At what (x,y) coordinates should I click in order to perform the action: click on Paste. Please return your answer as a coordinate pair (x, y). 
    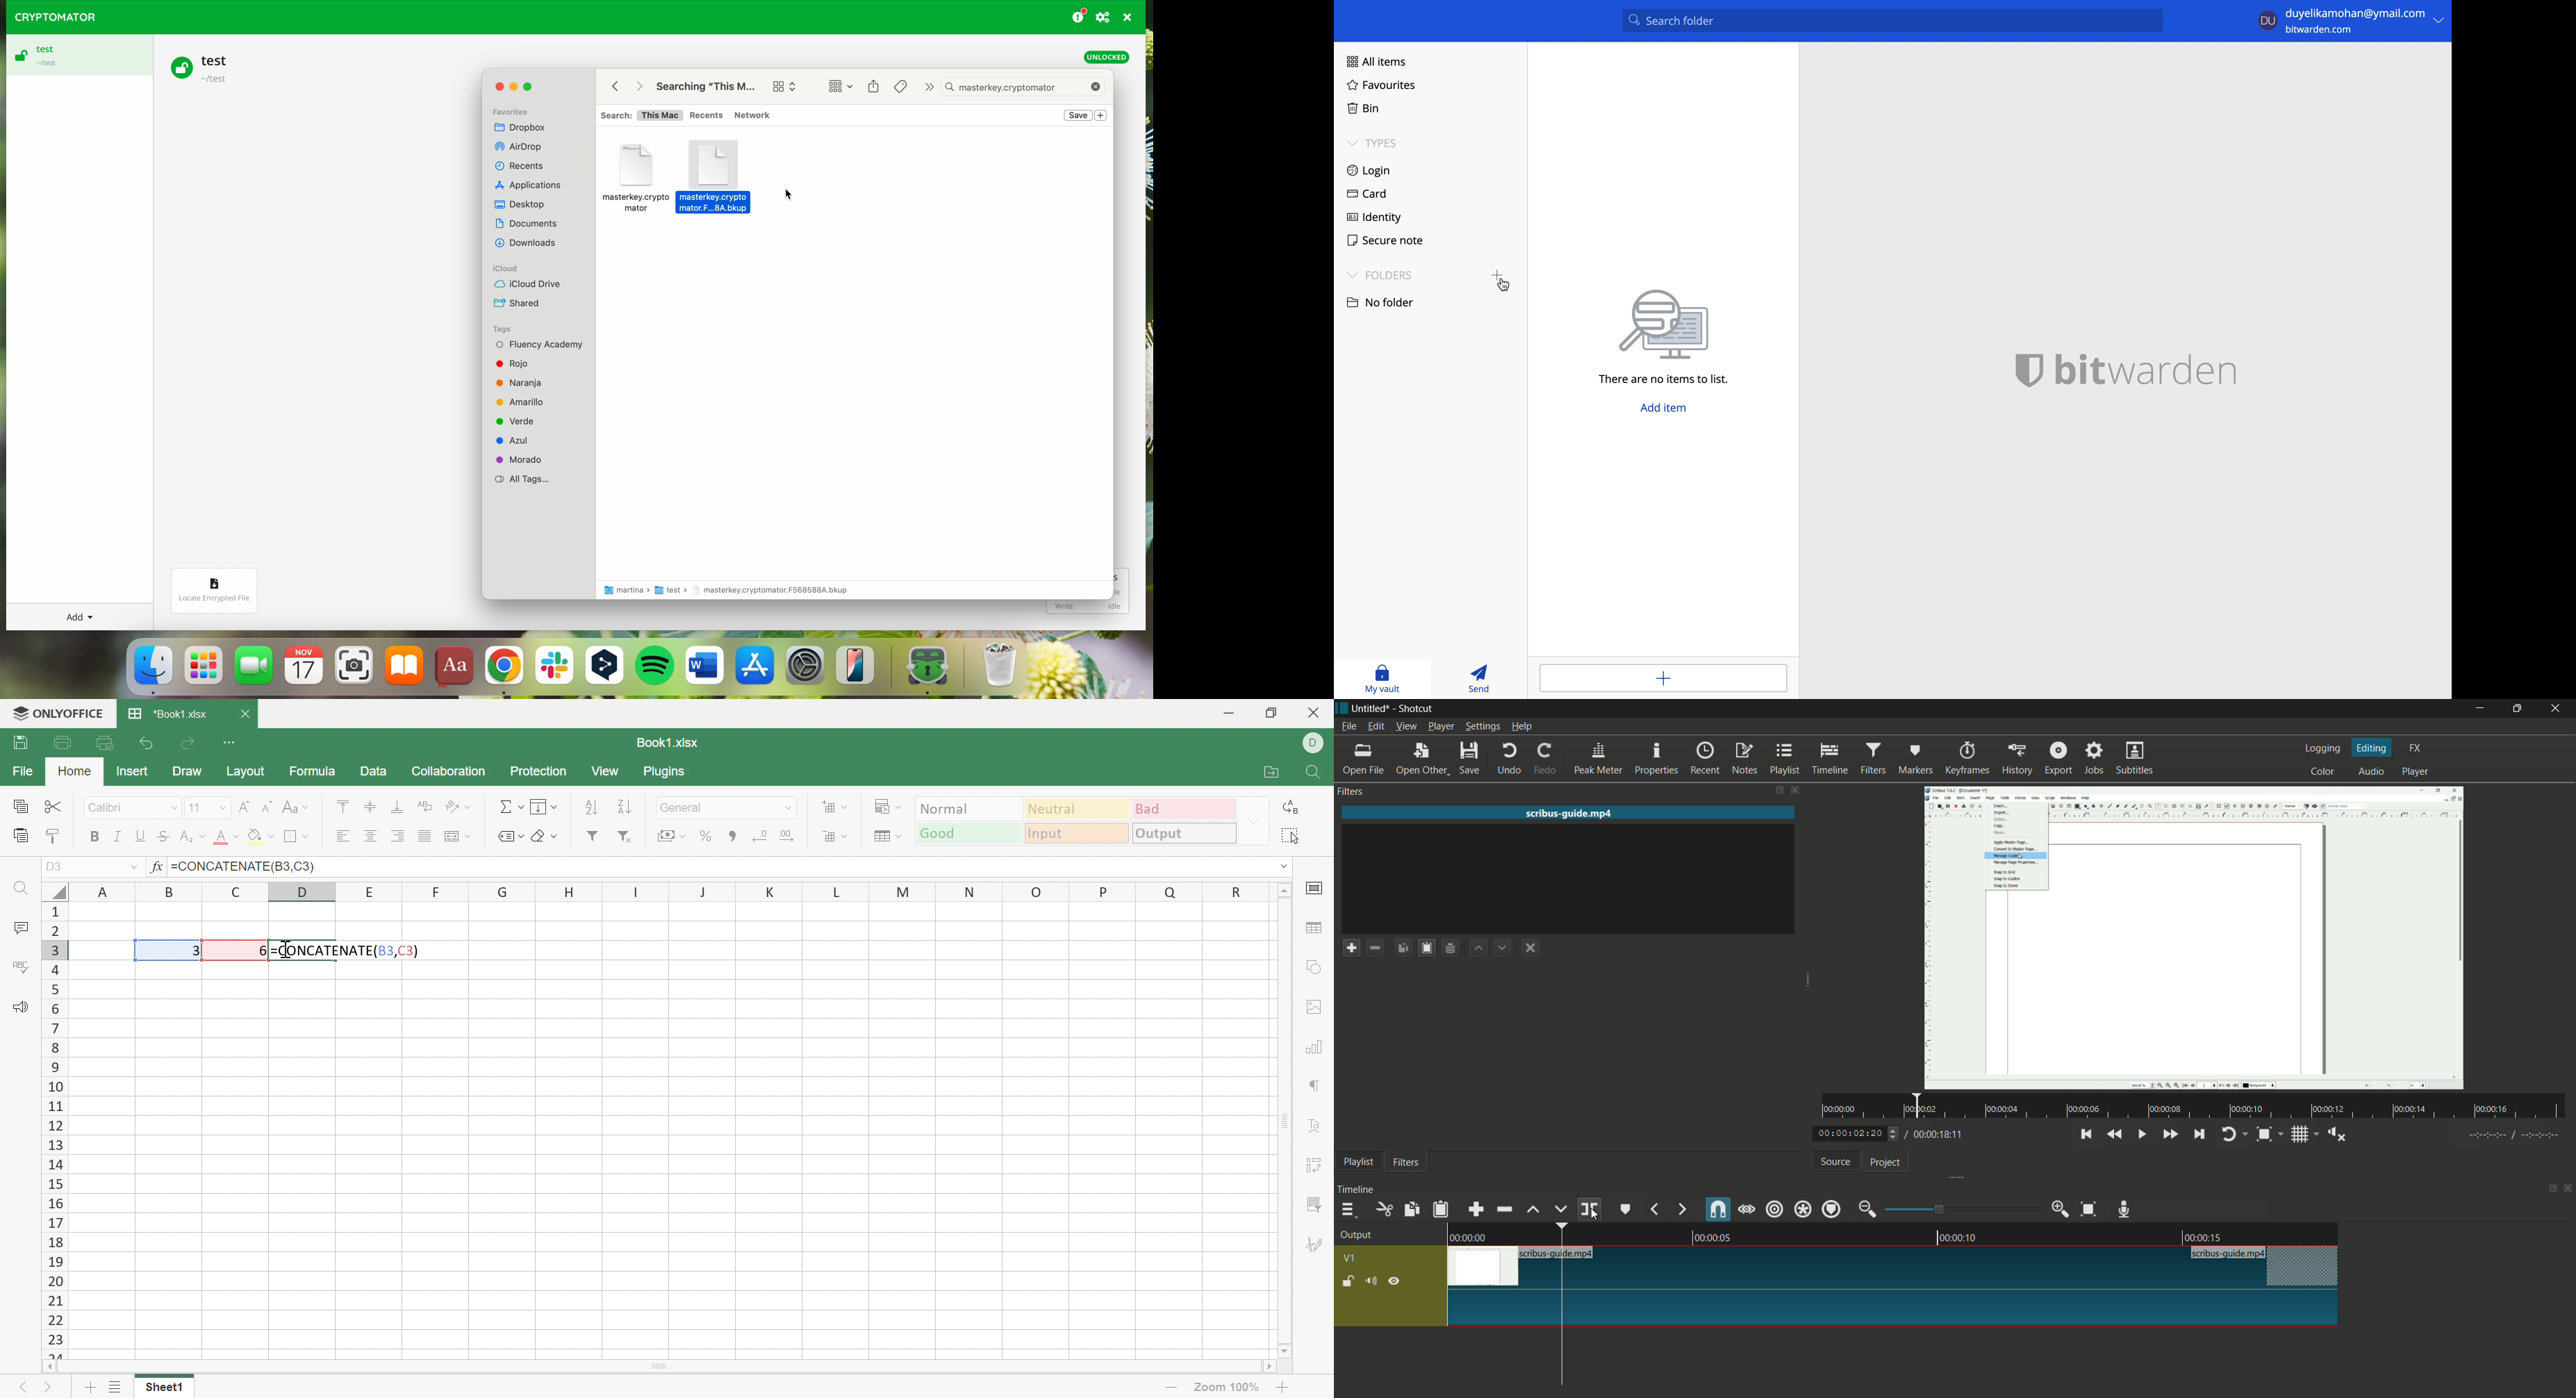
    Looking at the image, I should click on (21, 838).